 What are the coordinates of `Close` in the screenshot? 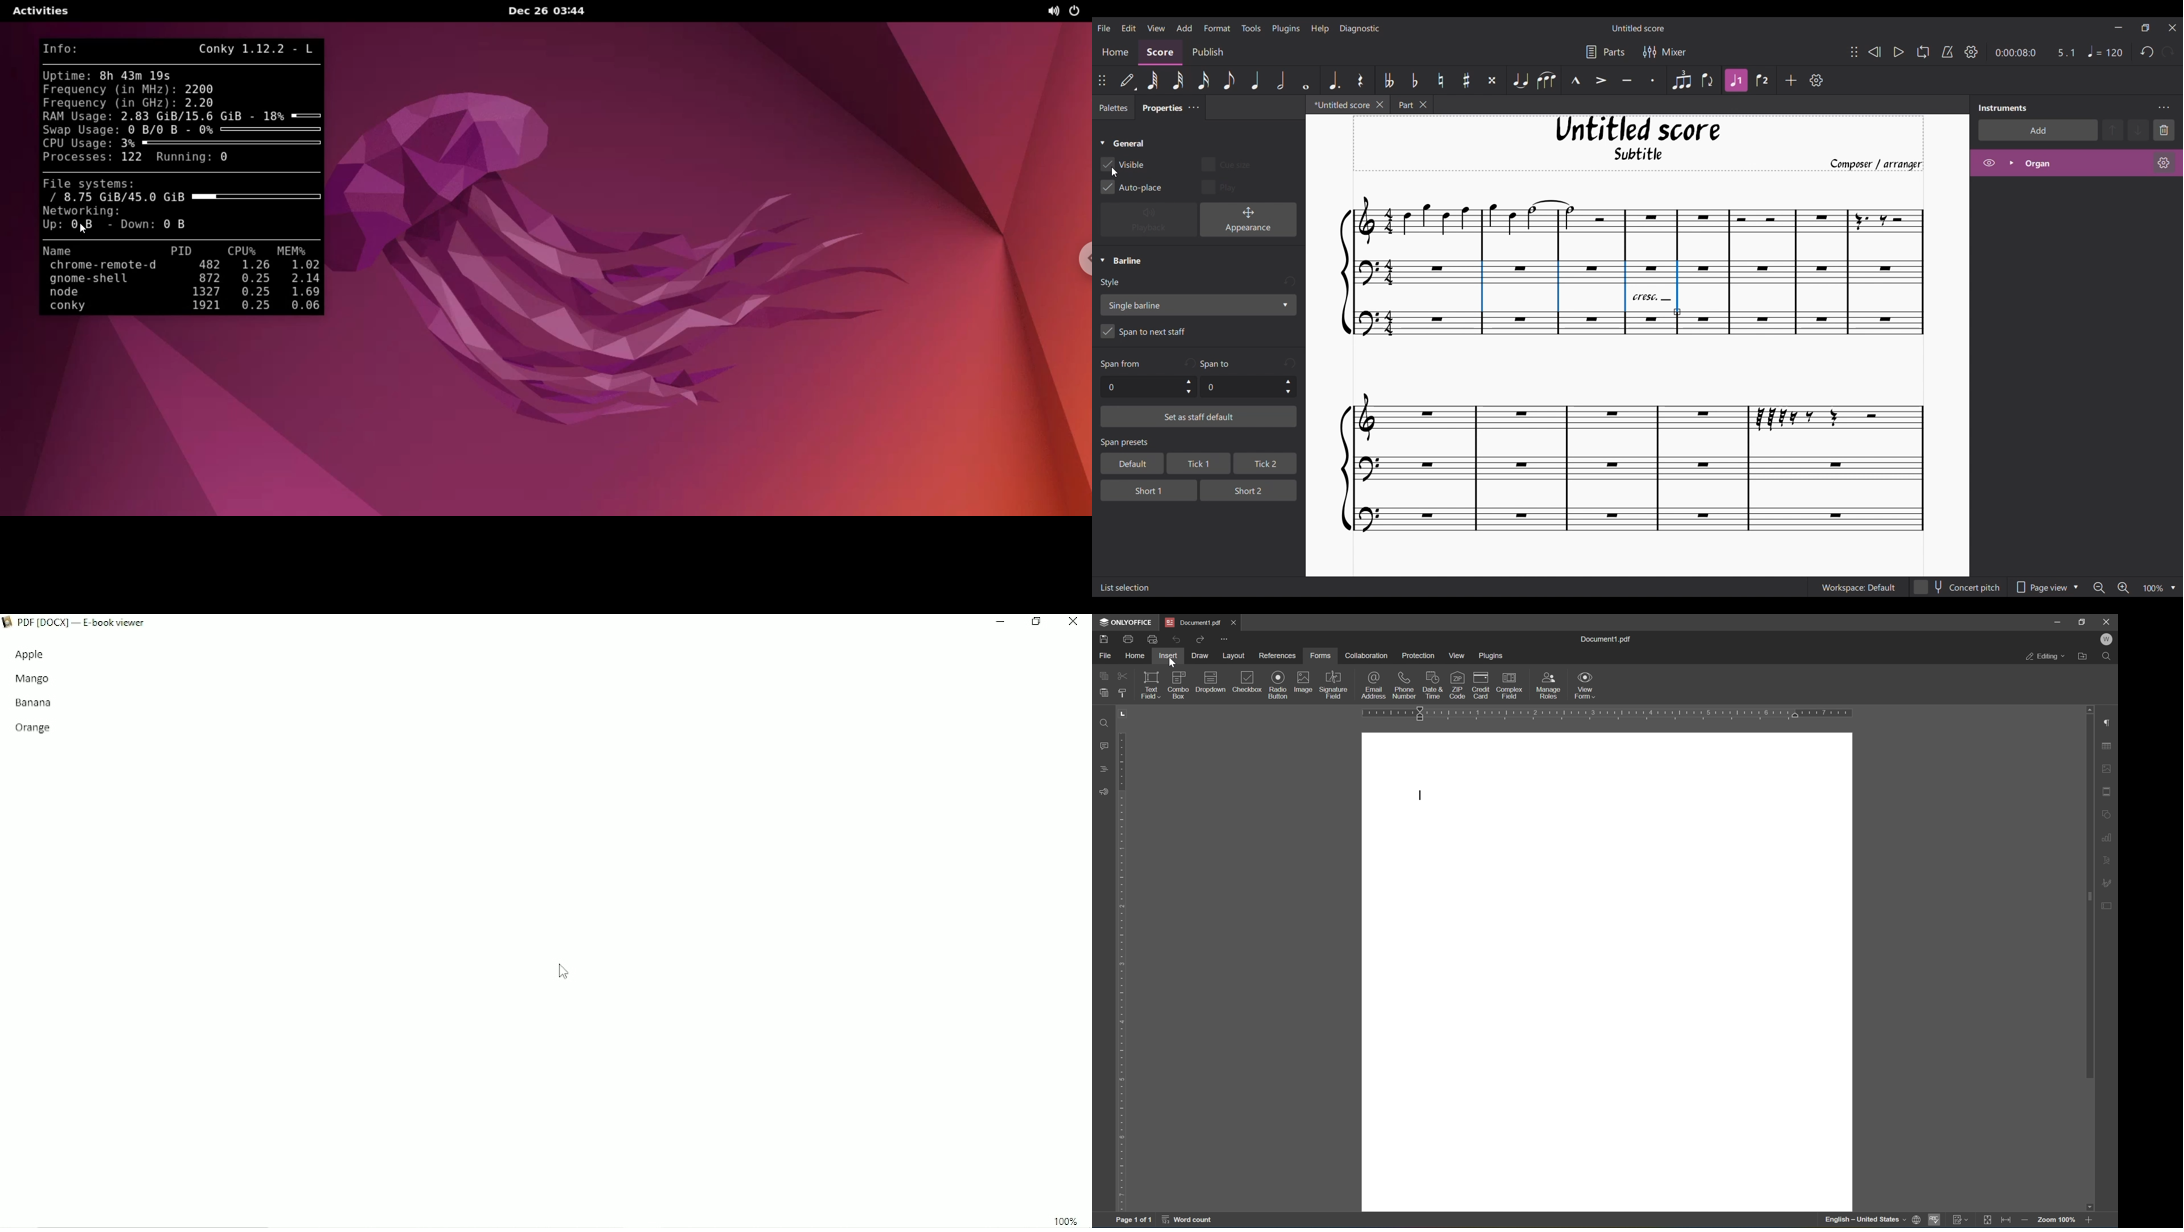 It's located at (1074, 622).